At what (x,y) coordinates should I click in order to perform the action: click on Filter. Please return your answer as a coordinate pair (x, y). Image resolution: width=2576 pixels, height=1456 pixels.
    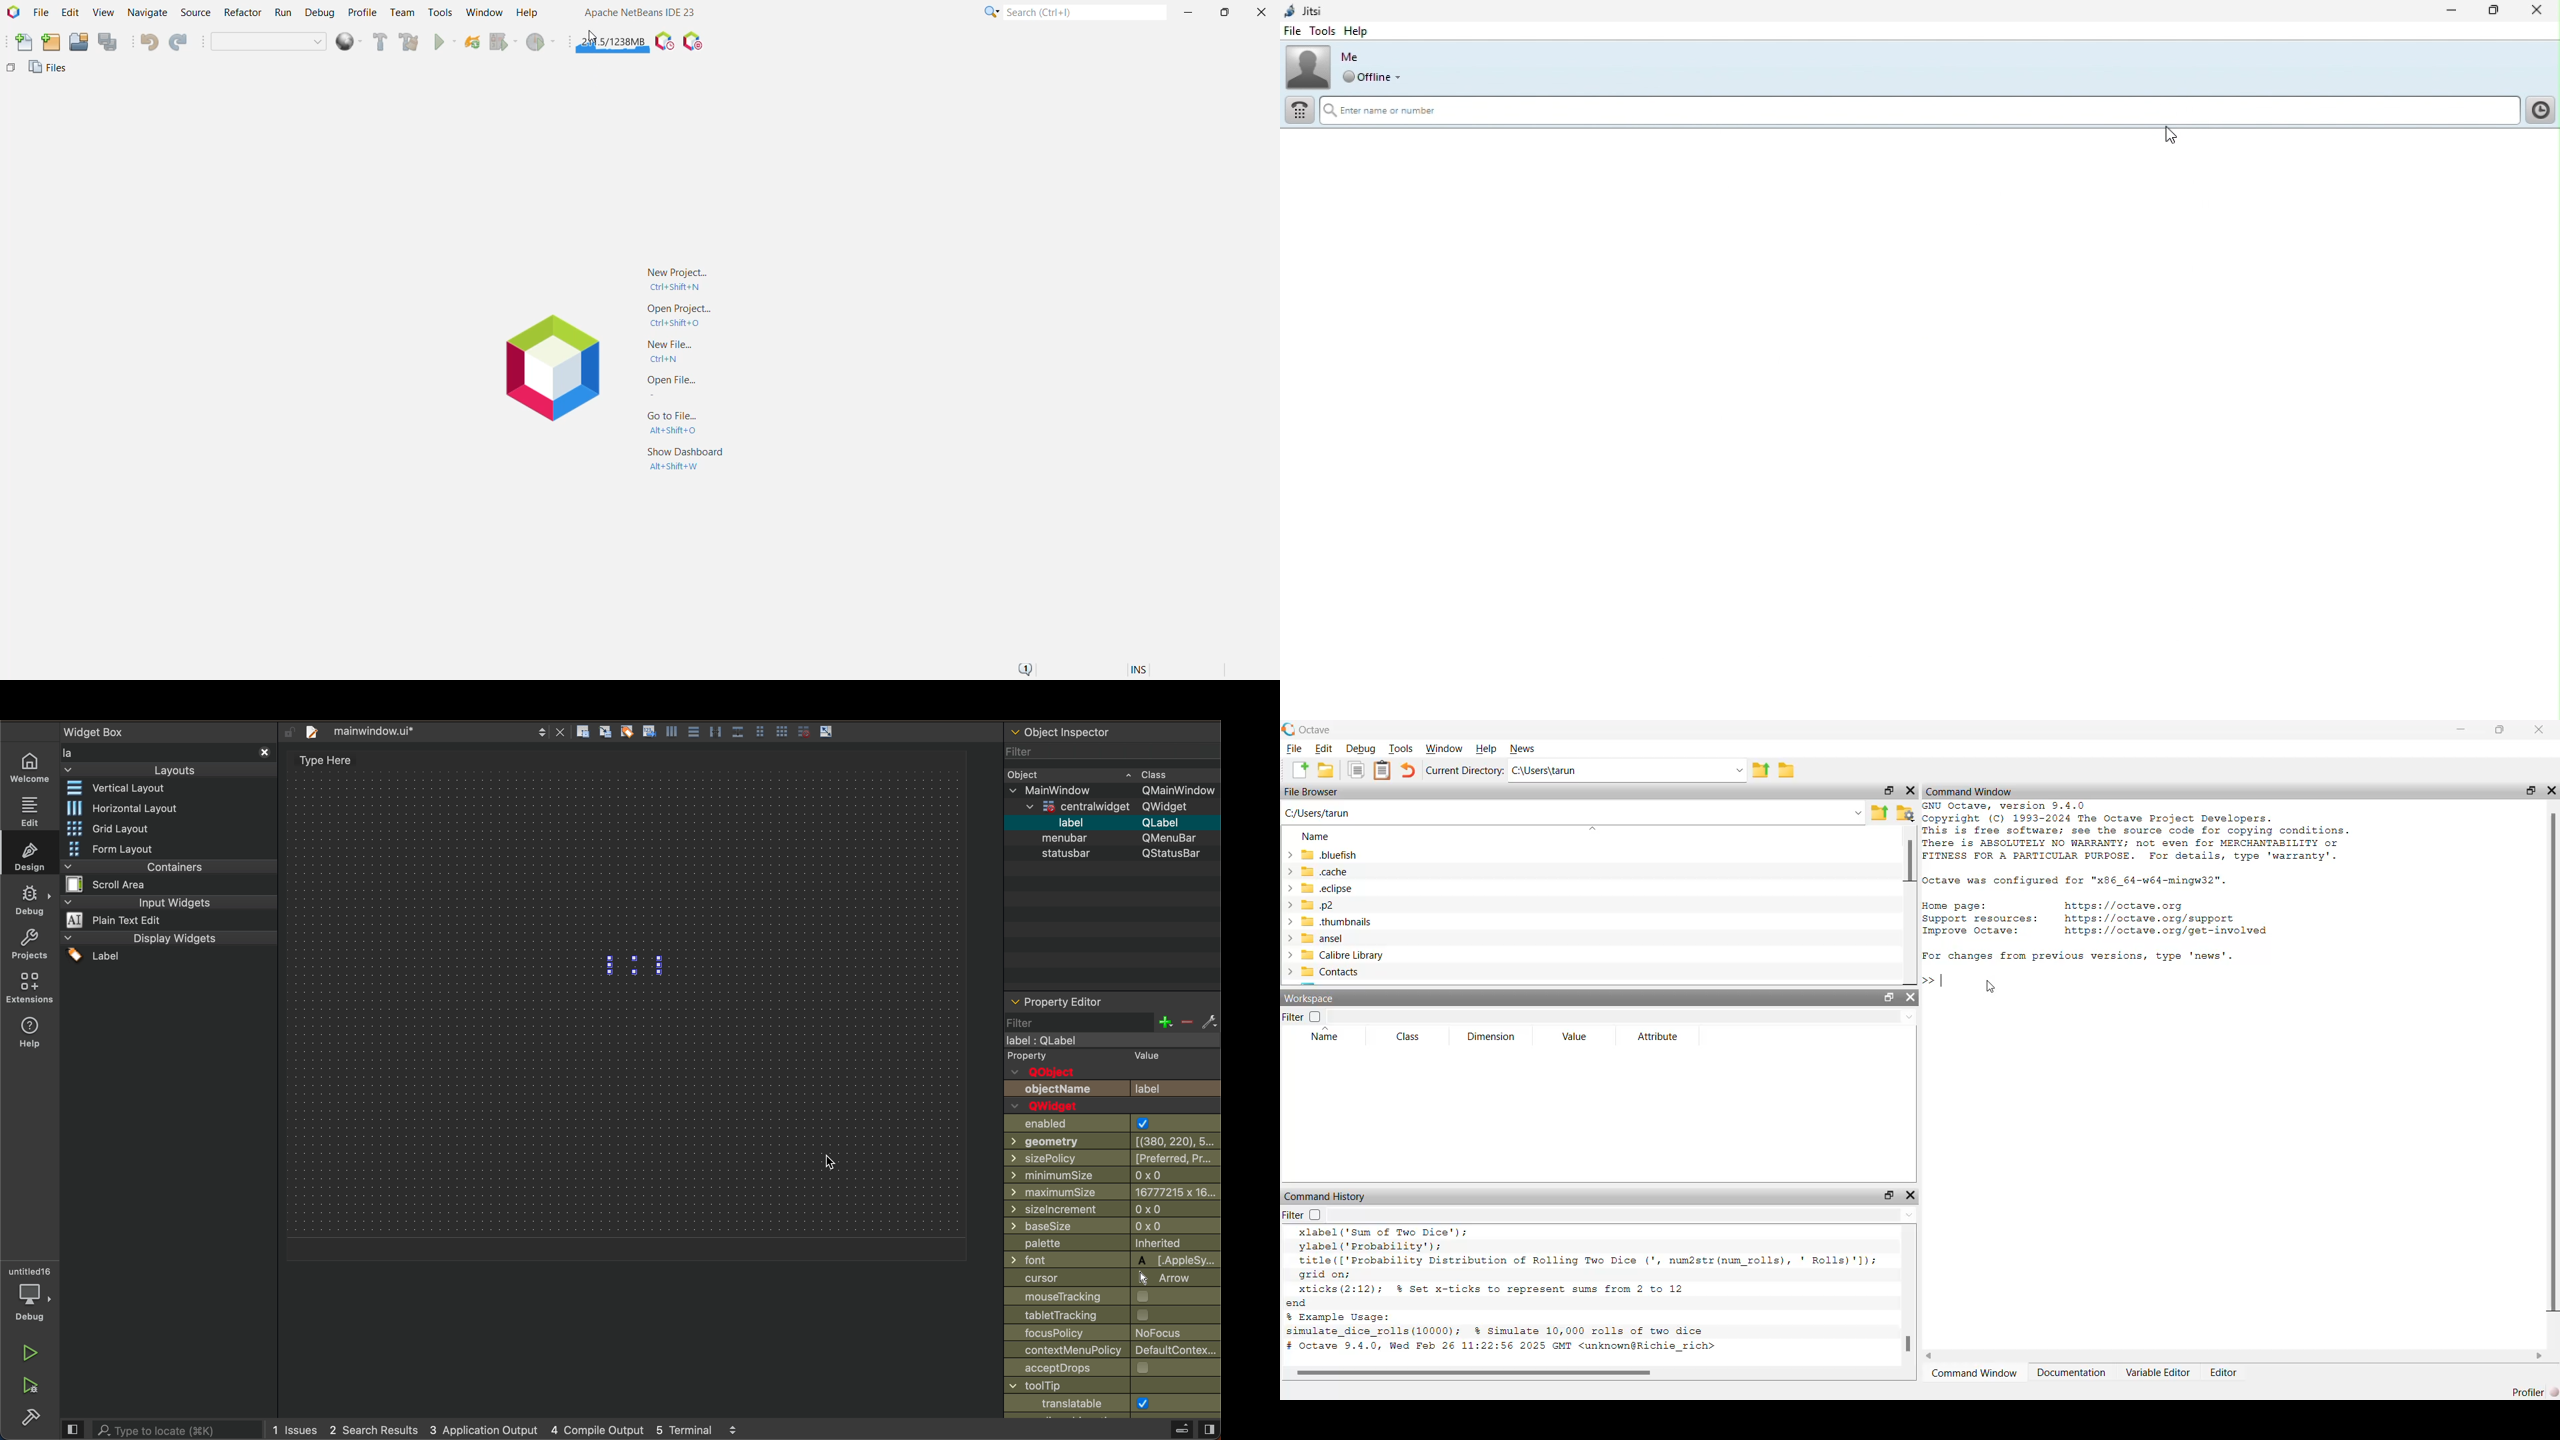
    Looking at the image, I should click on (1301, 1215).